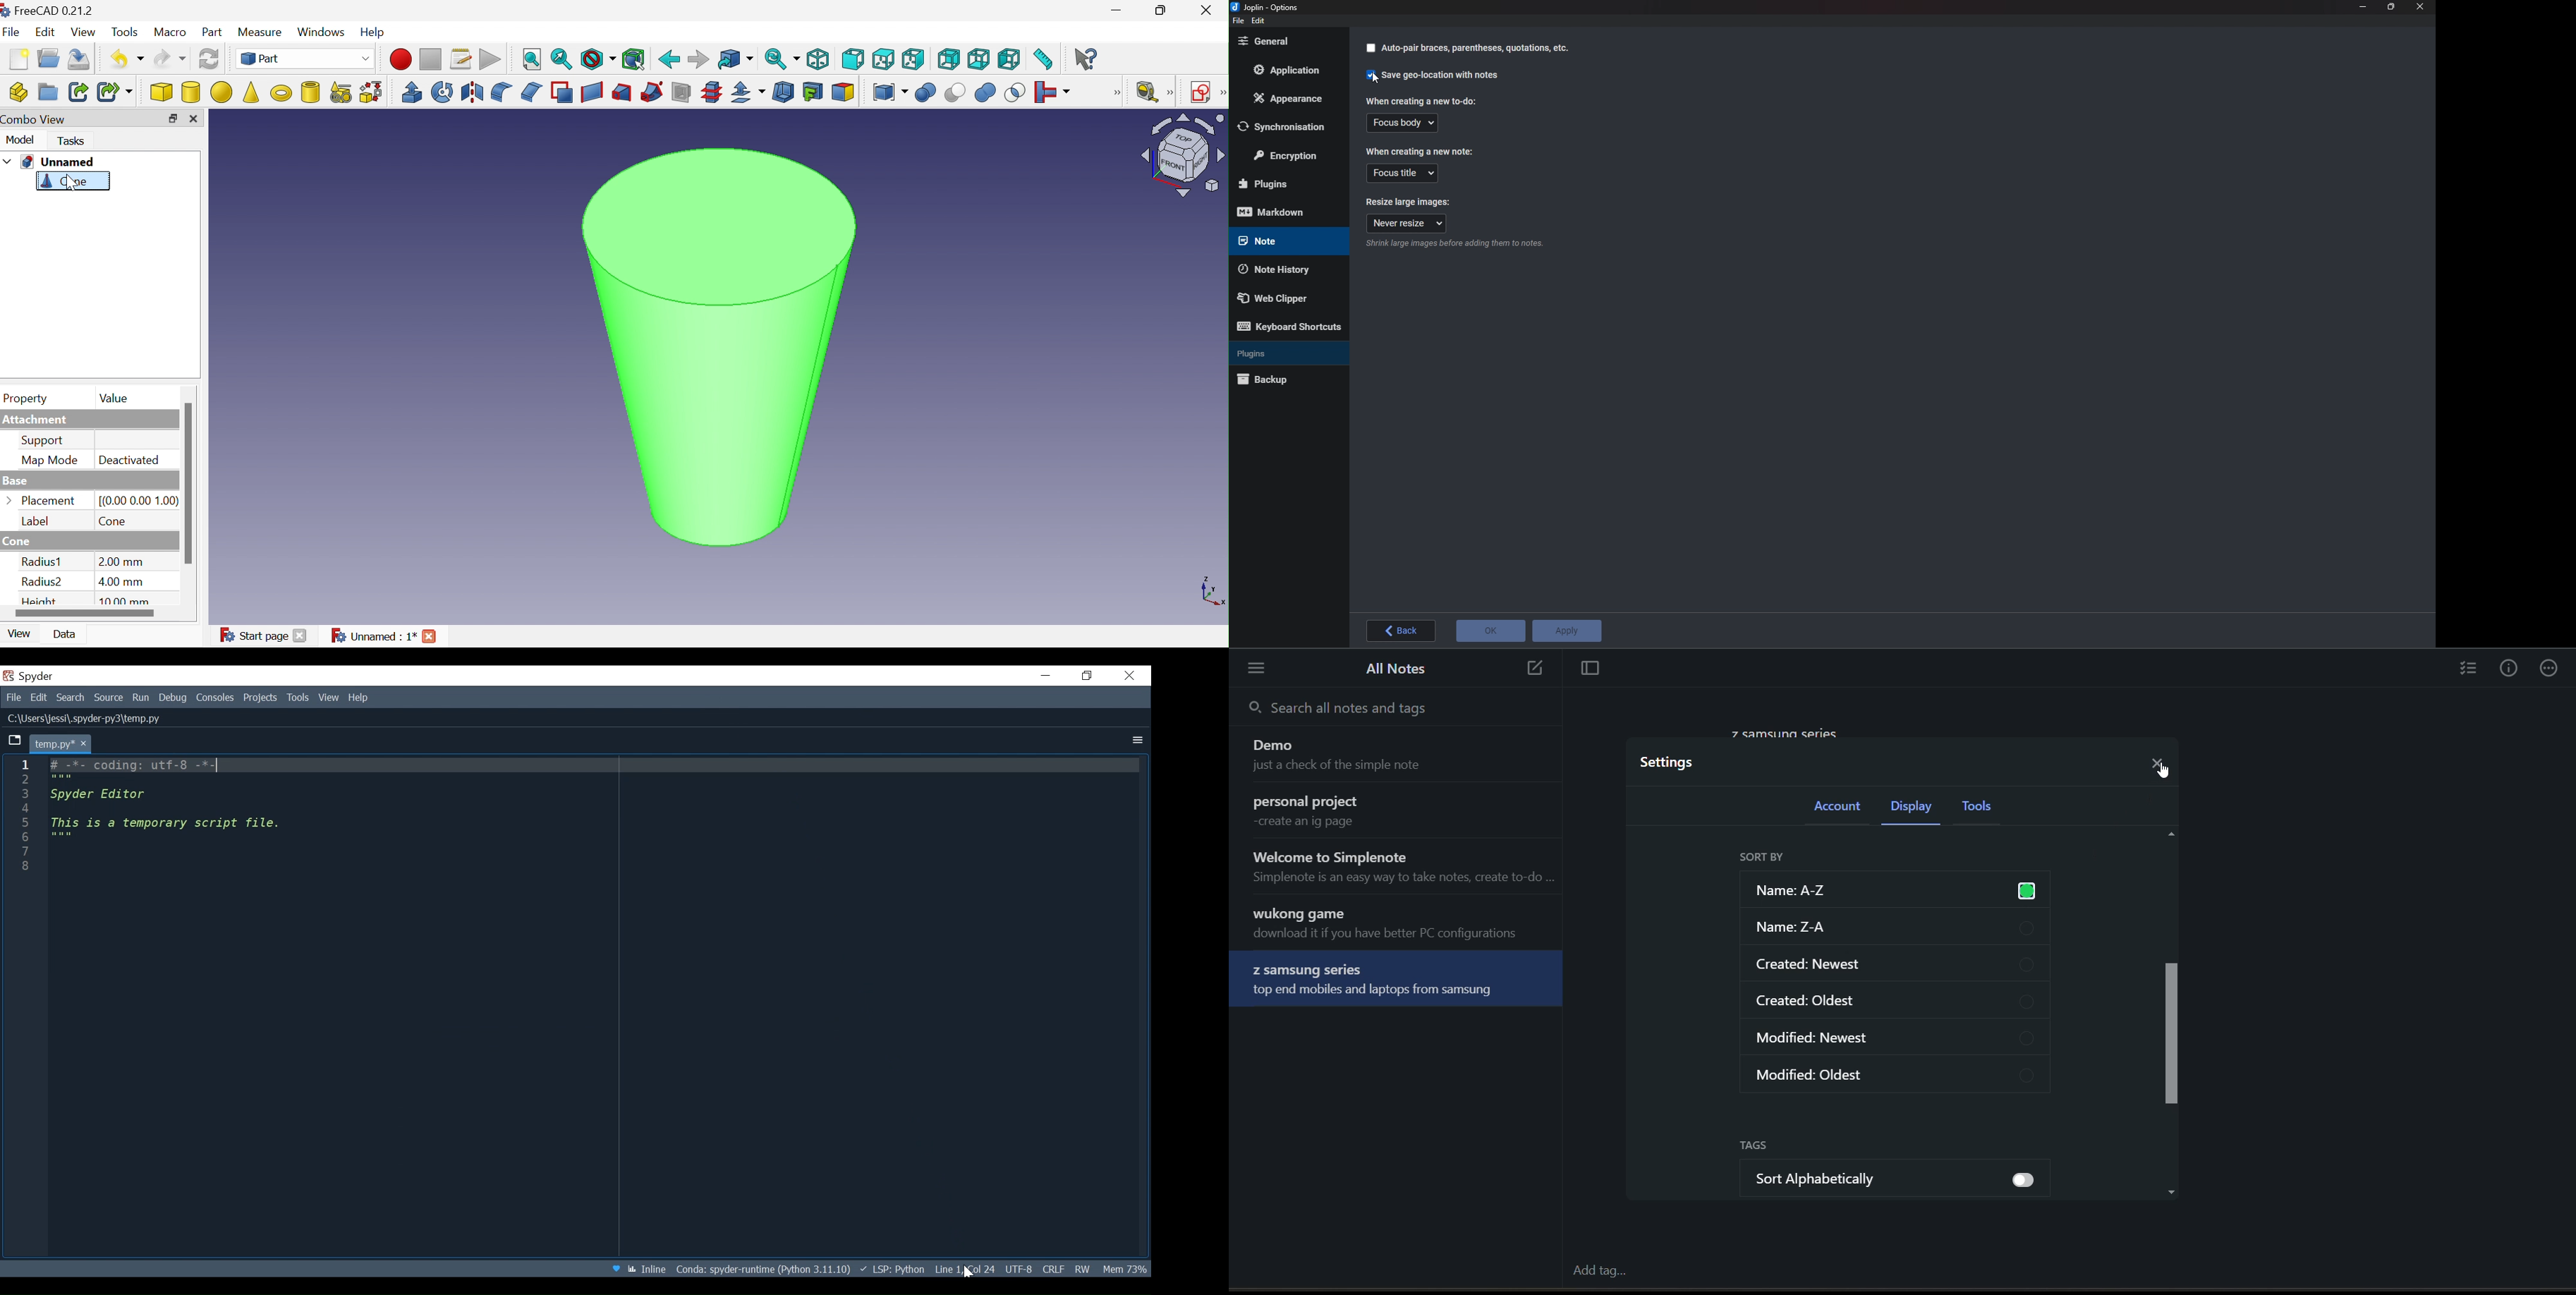  I want to click on Top, so click(886, 60).